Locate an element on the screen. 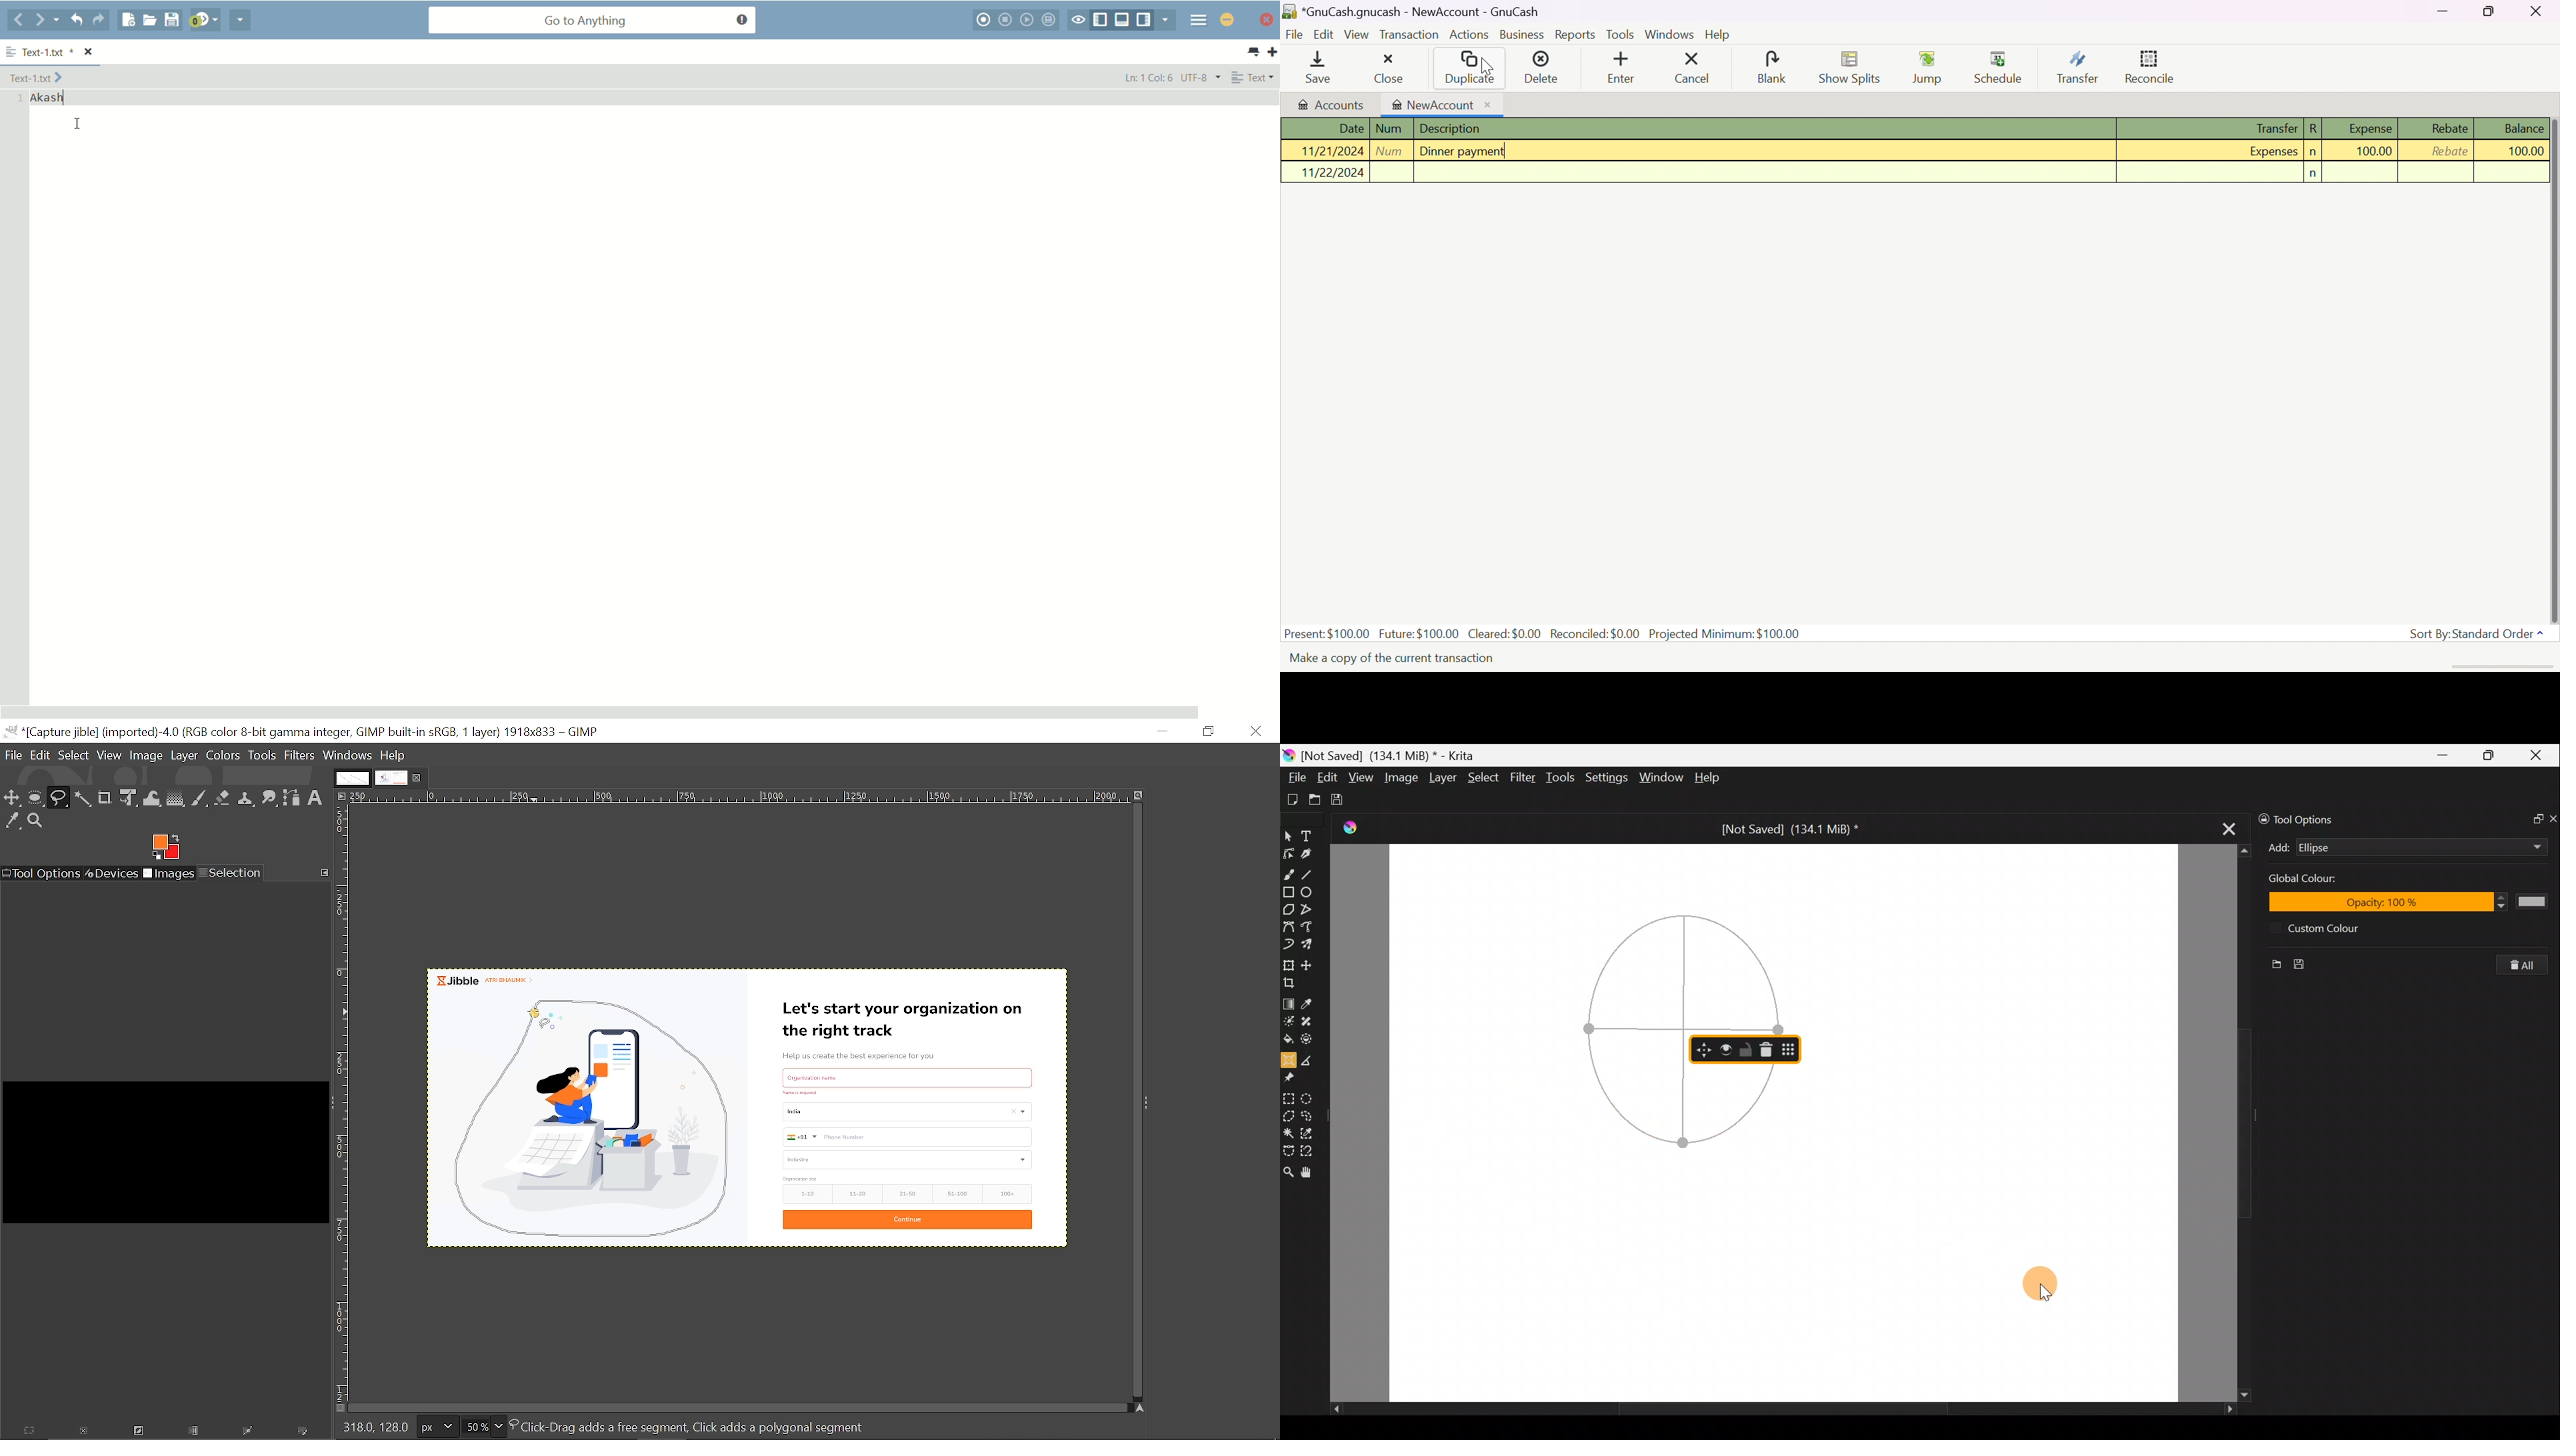 The height and width of the screenshot is (1456, 2576). Restore Down is located at coordinates (2491, 11).